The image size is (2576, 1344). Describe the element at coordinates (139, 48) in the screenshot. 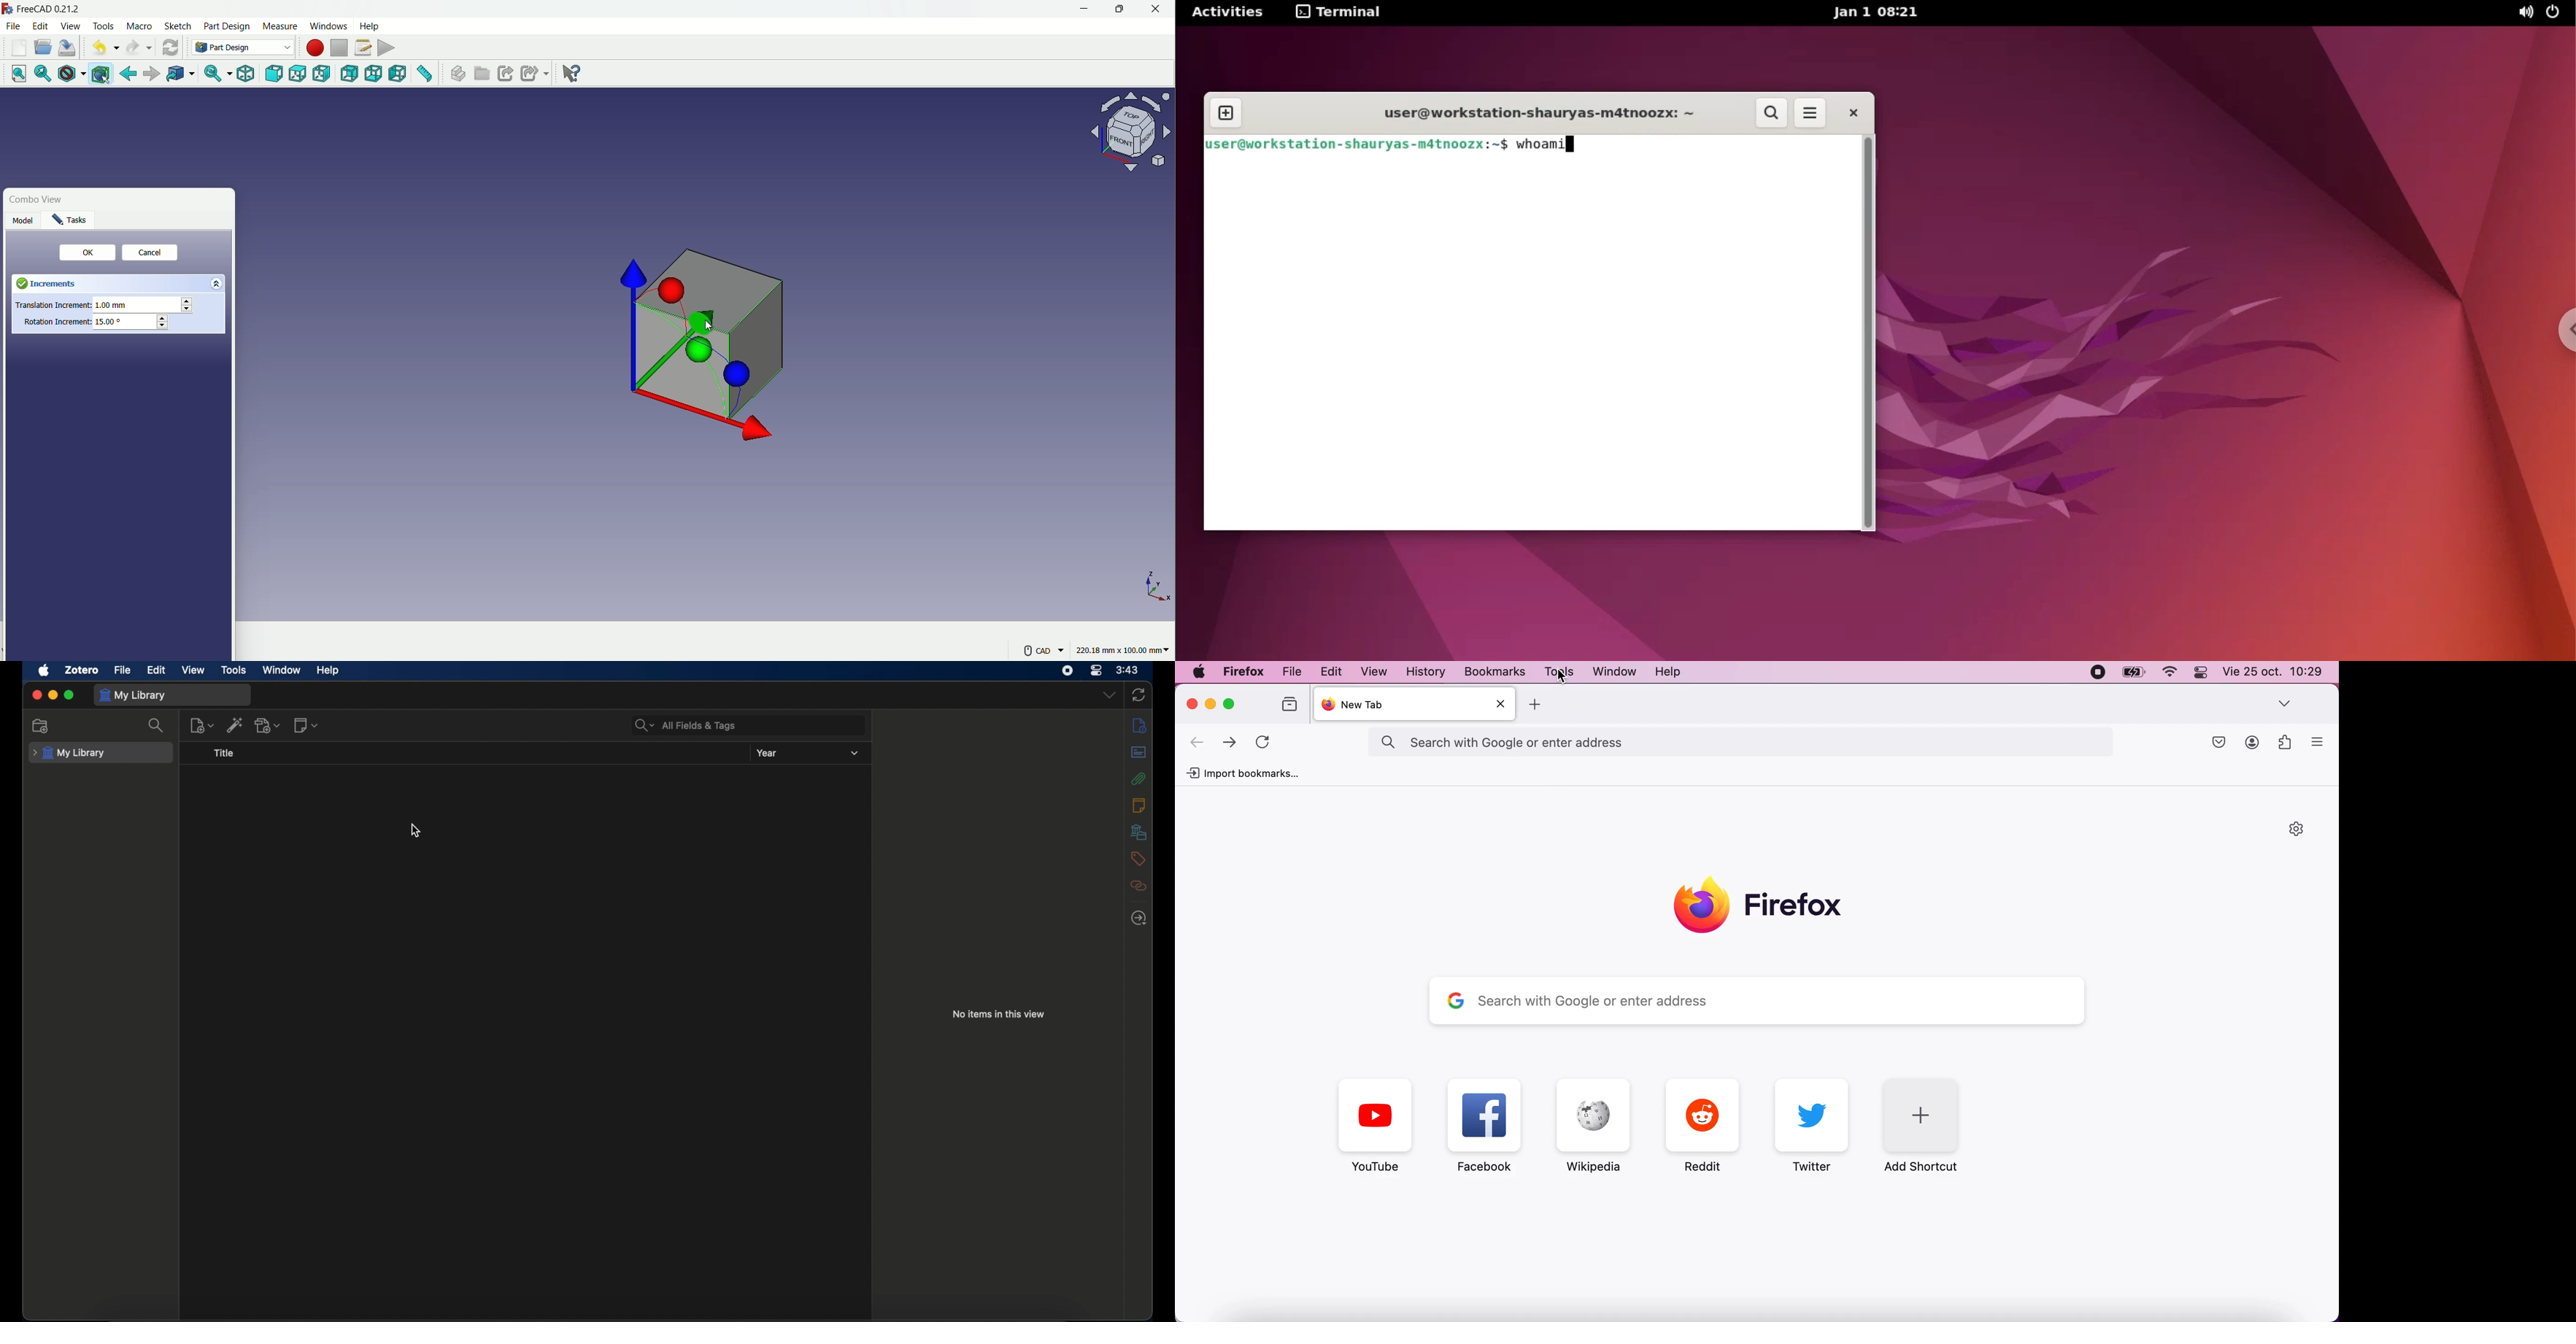

I see `redo` at that location.